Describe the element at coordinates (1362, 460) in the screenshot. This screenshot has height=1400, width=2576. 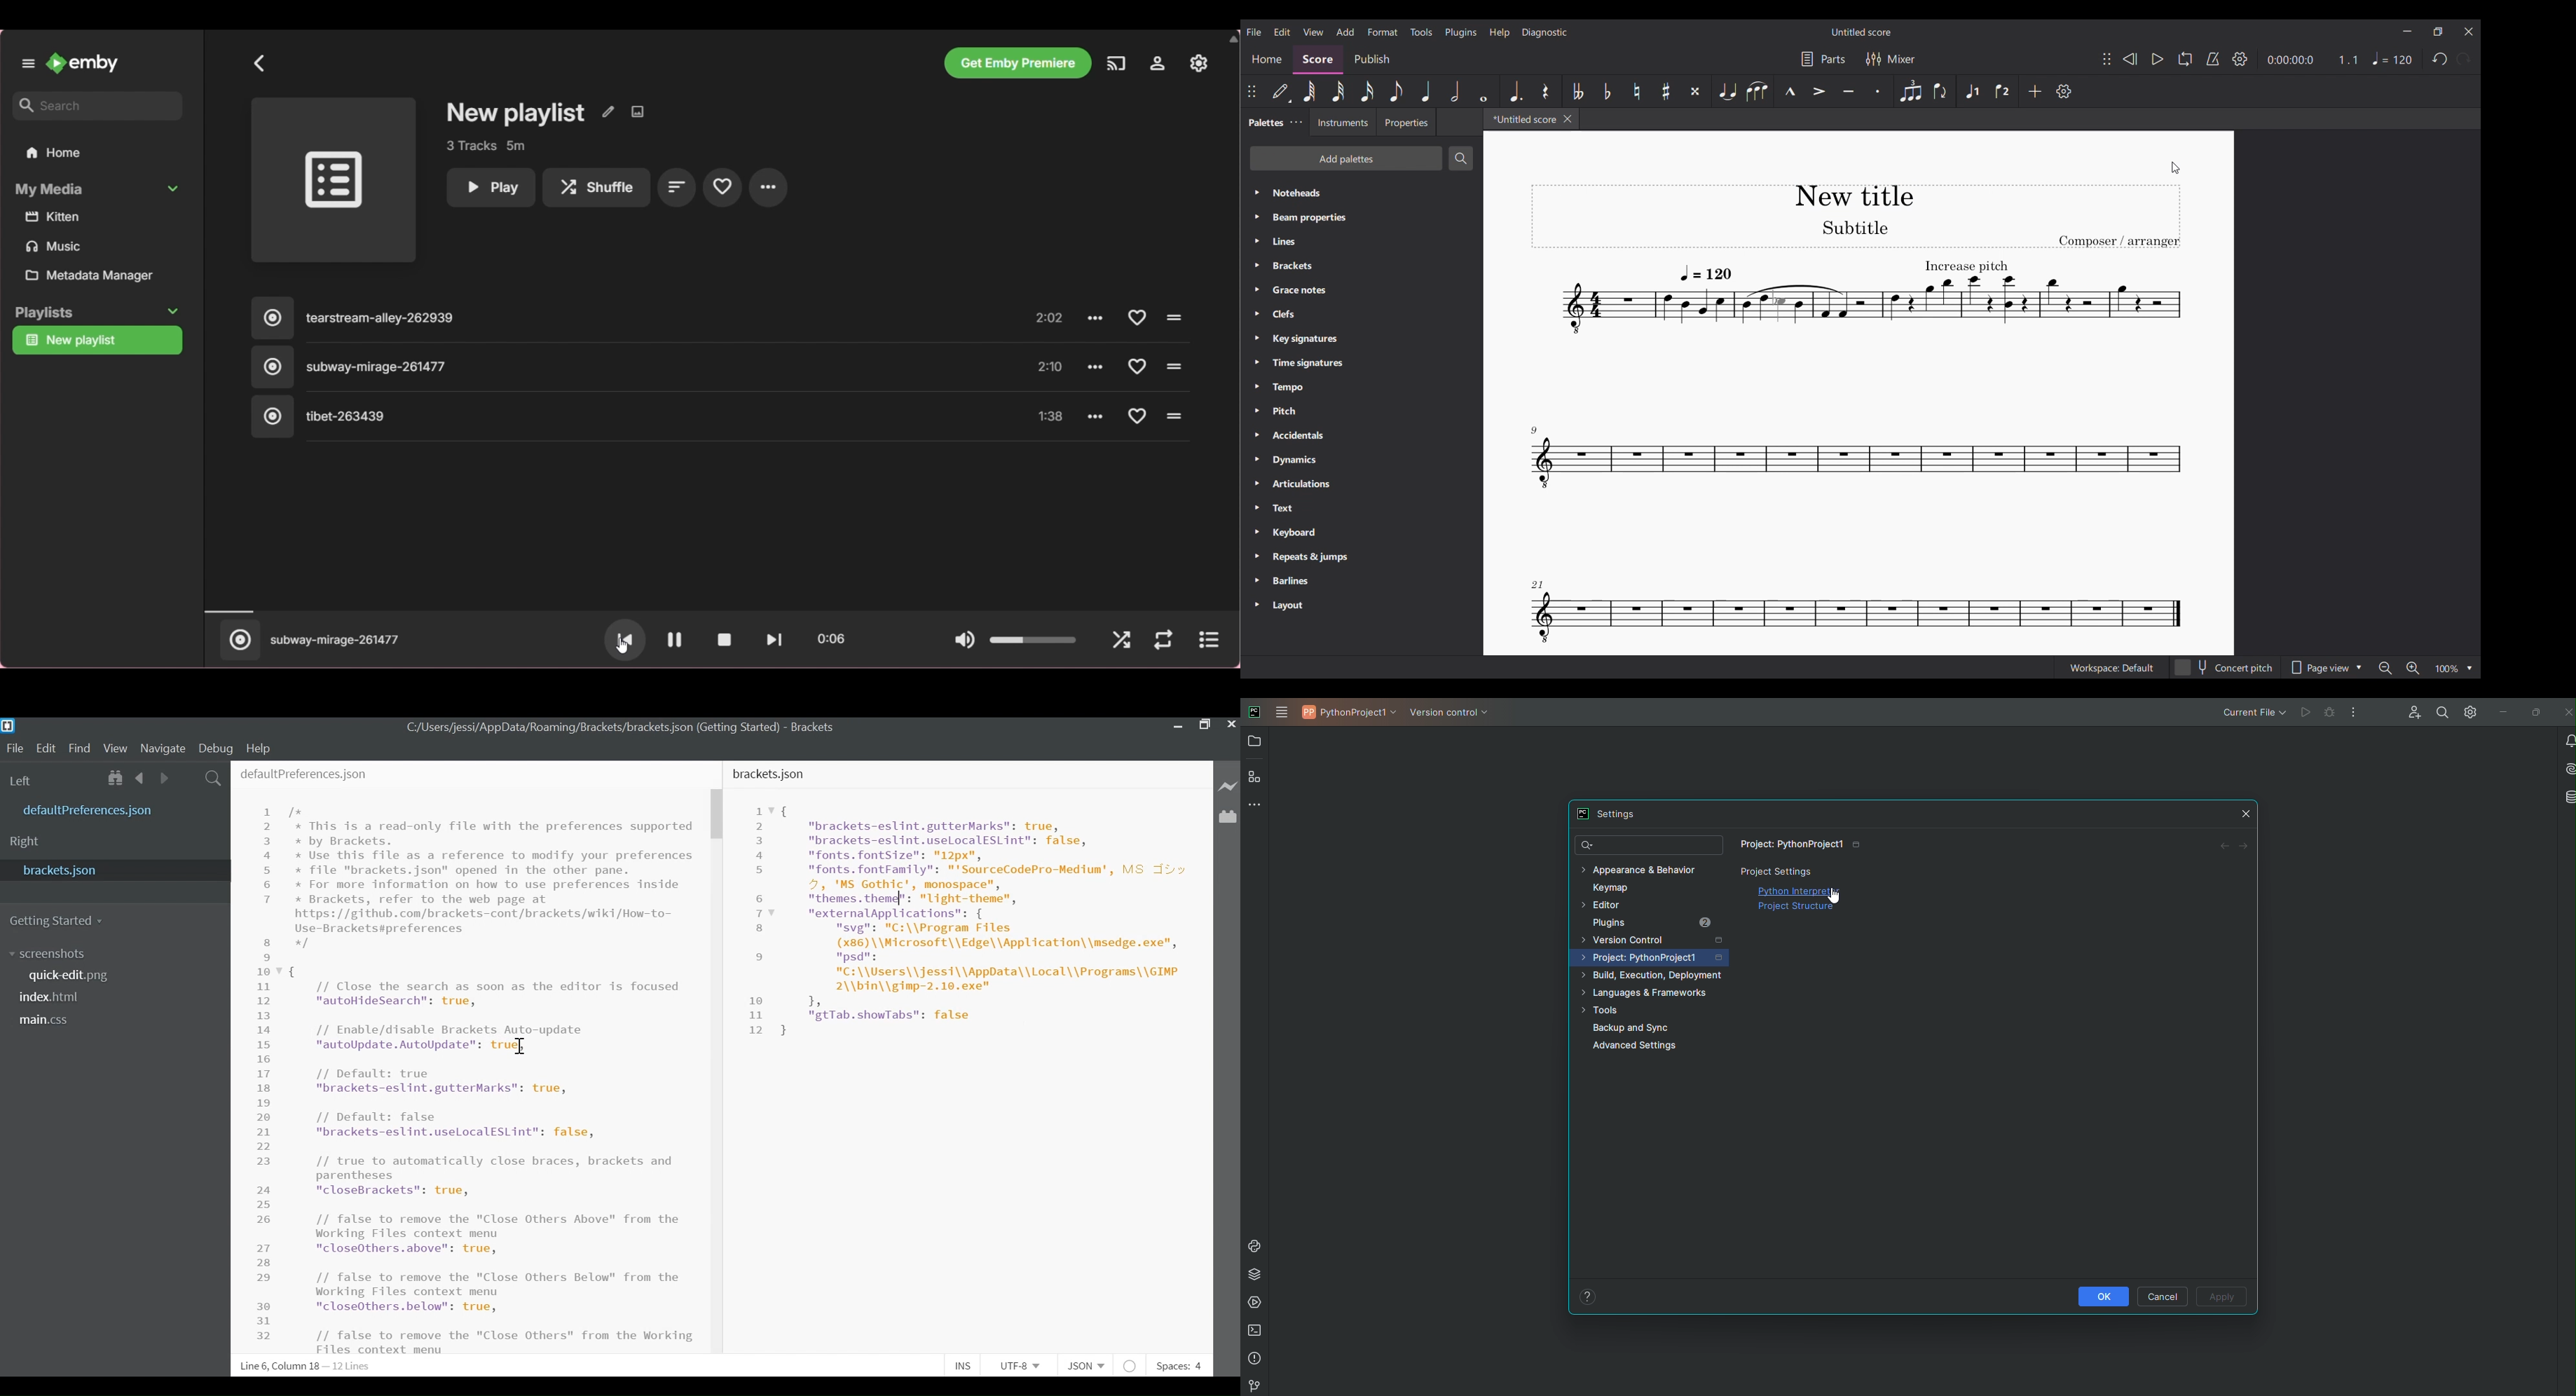
I see `Dynamics` at that location.